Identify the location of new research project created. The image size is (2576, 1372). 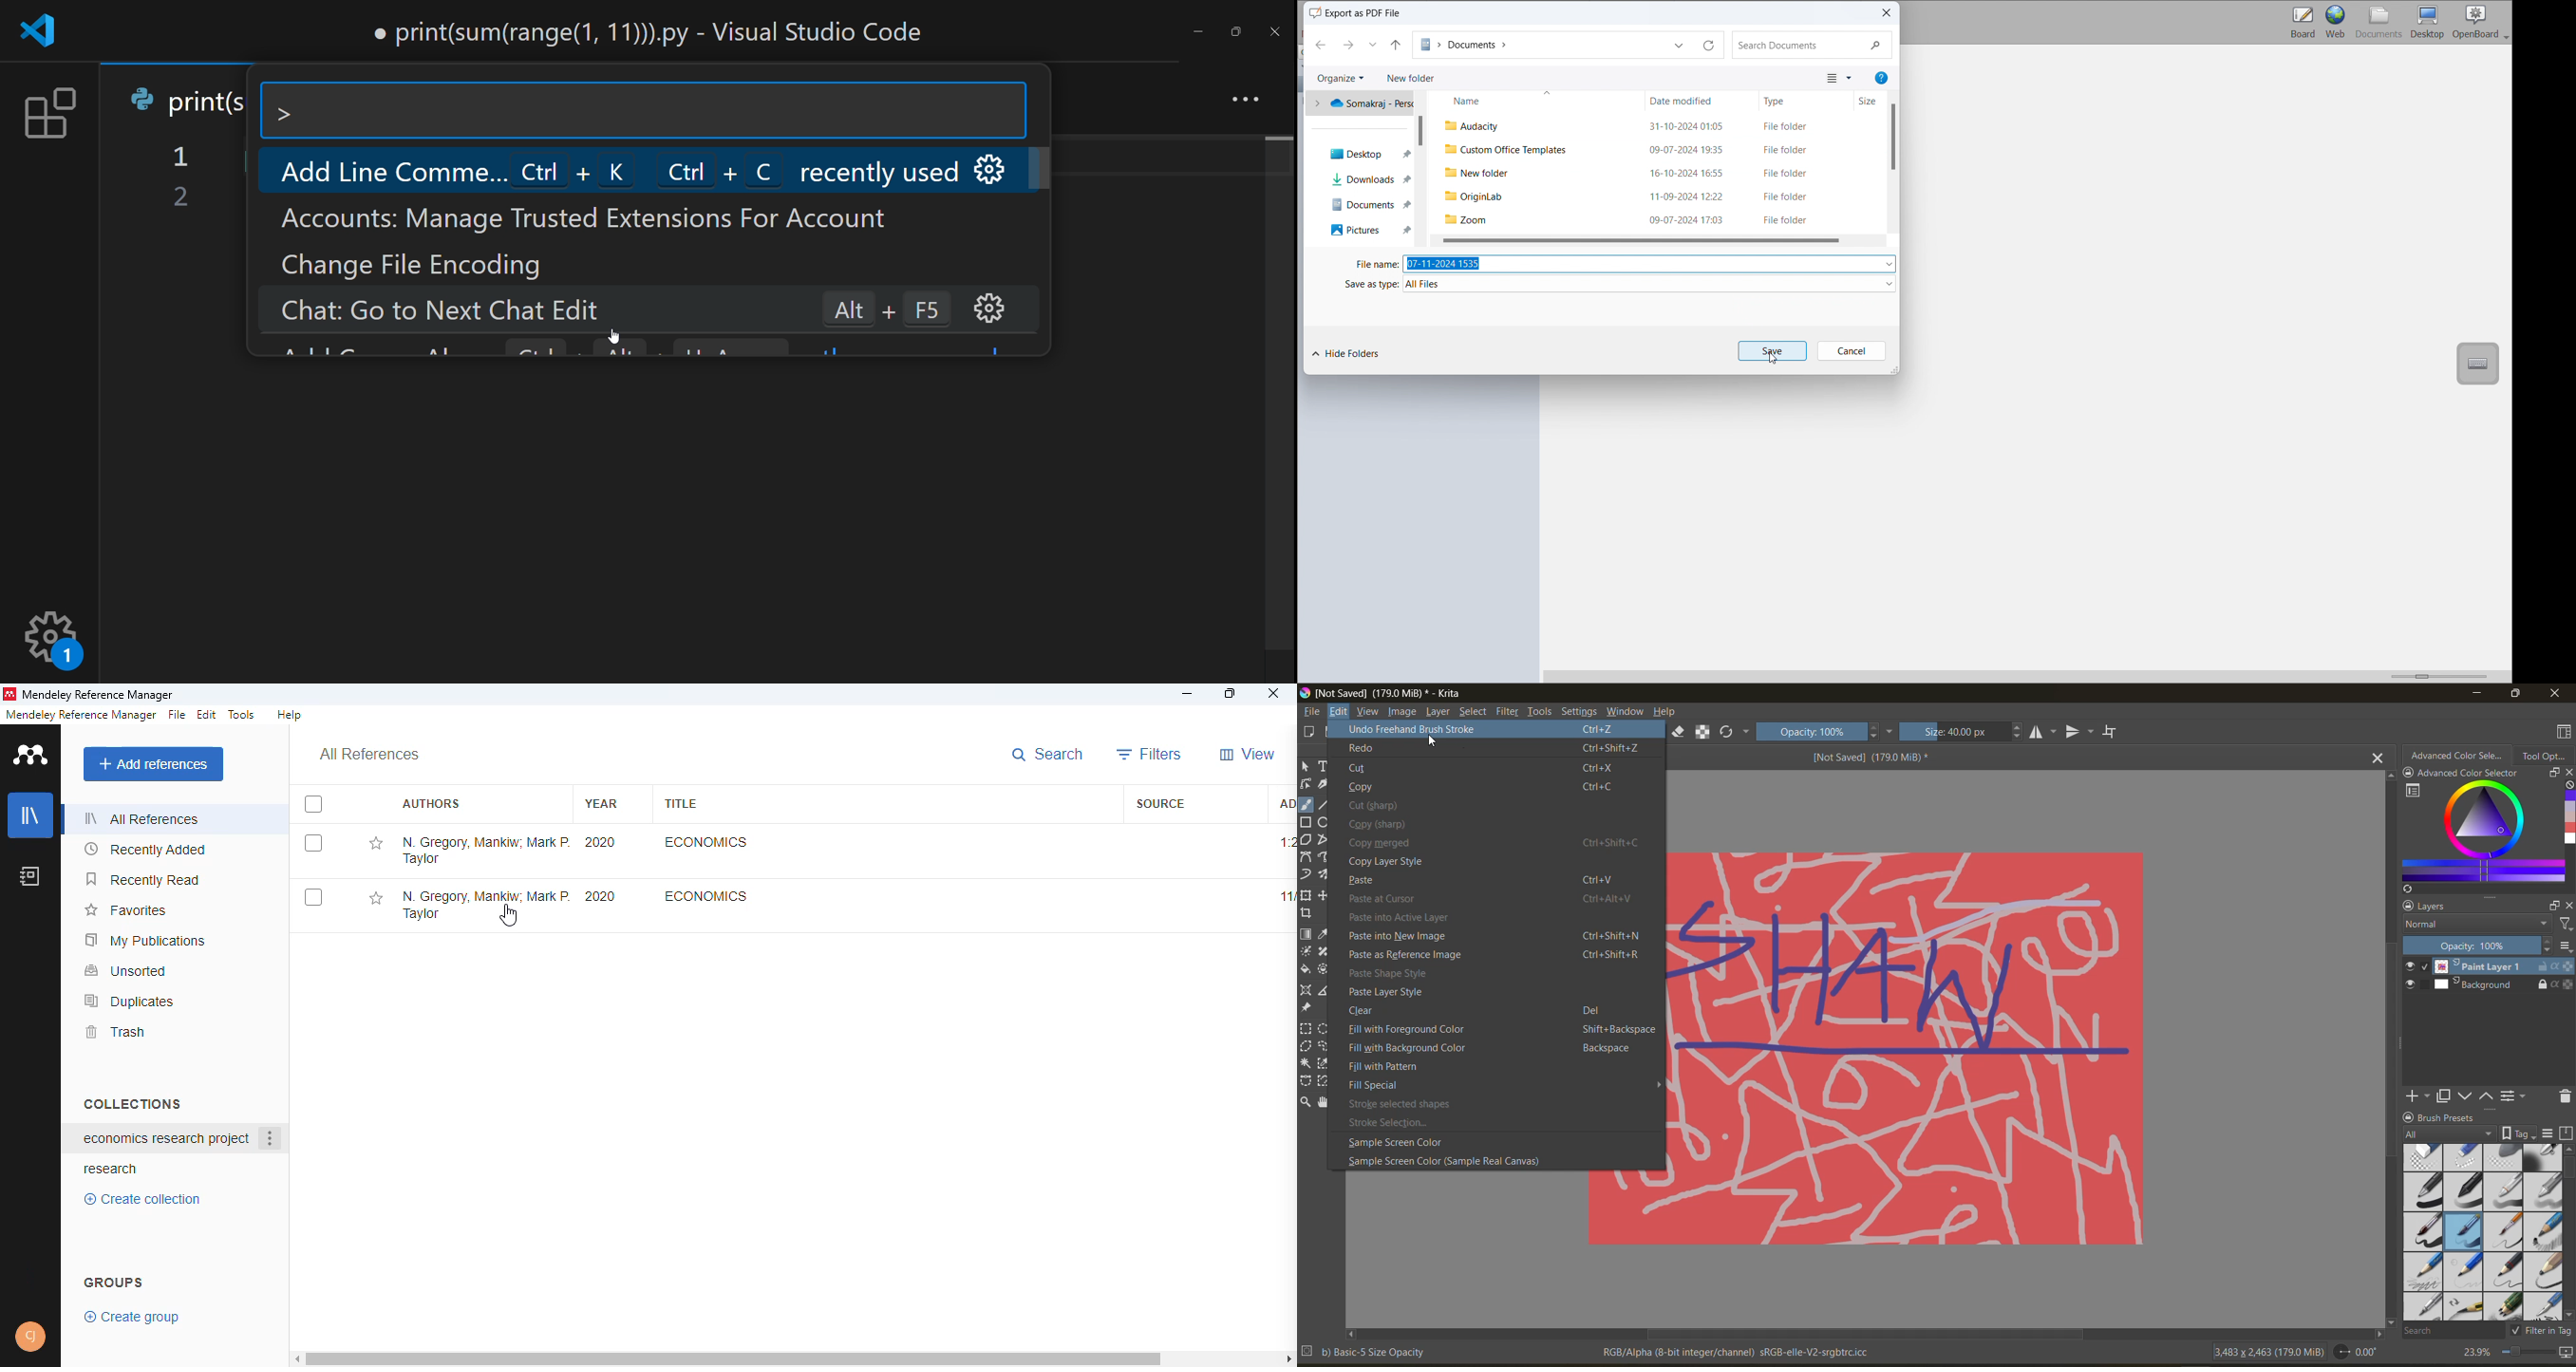
(165, 1138).